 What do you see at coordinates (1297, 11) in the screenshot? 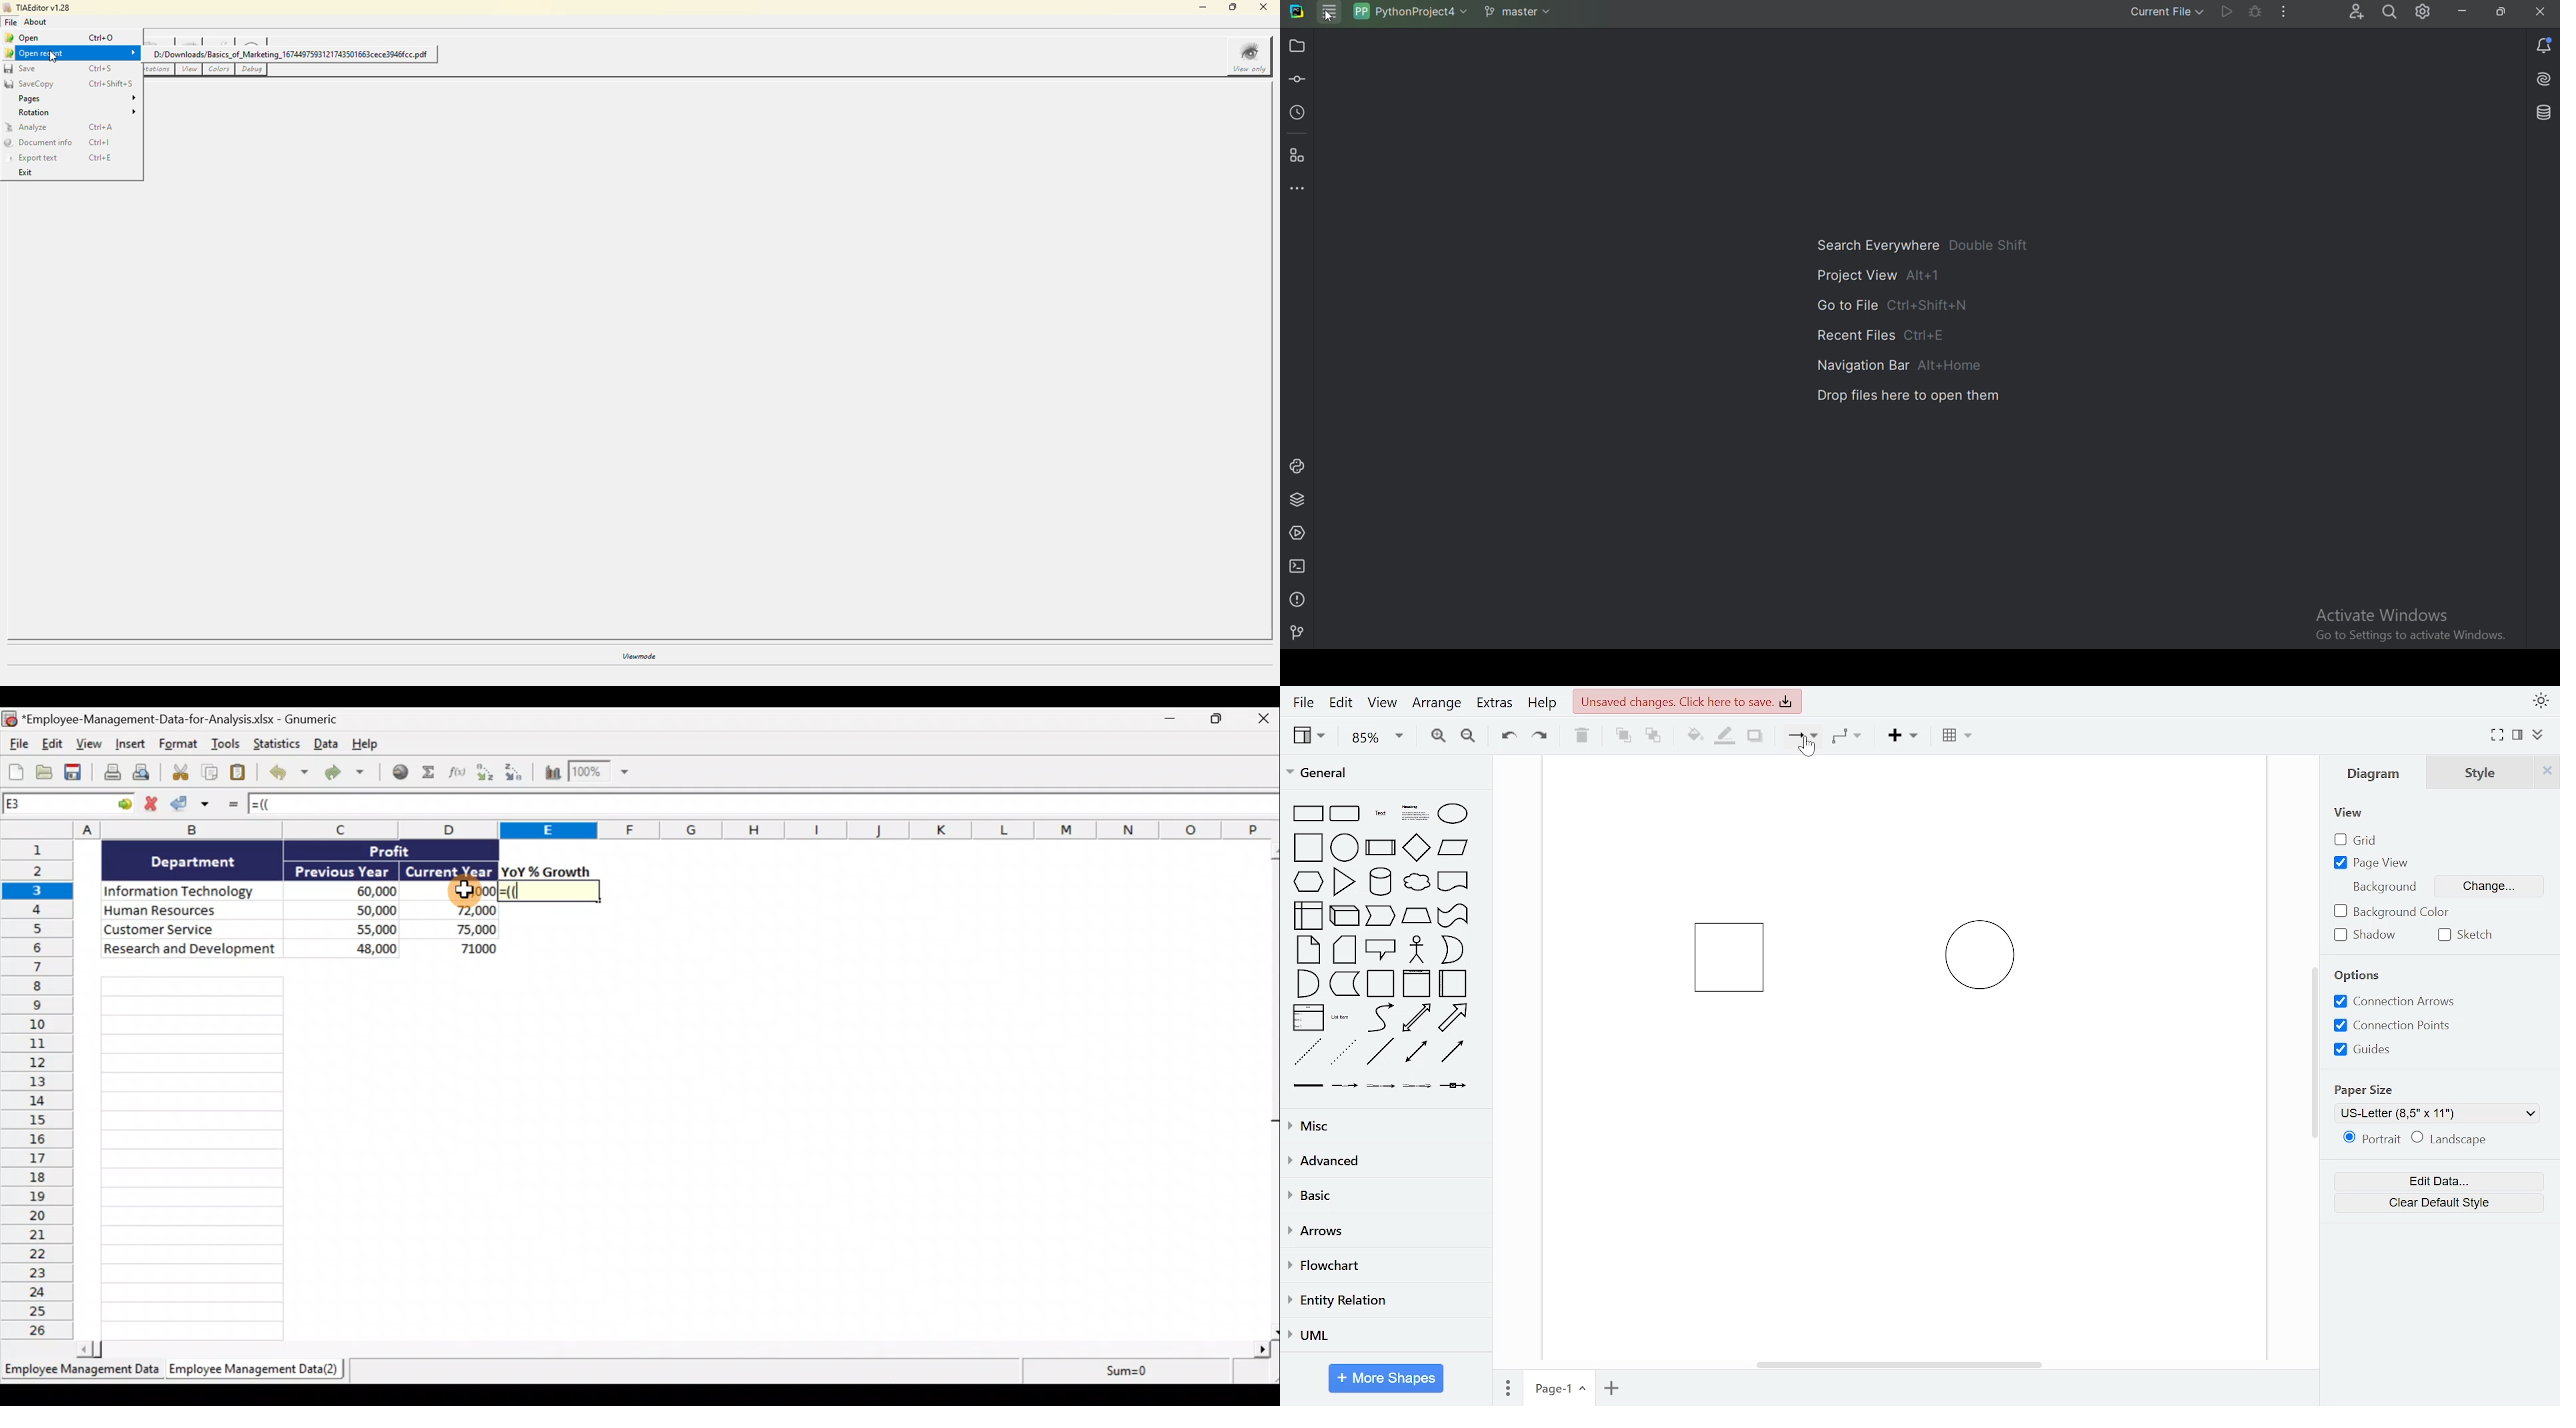
I see `Pycharm` at bounding box center [1297, 11].